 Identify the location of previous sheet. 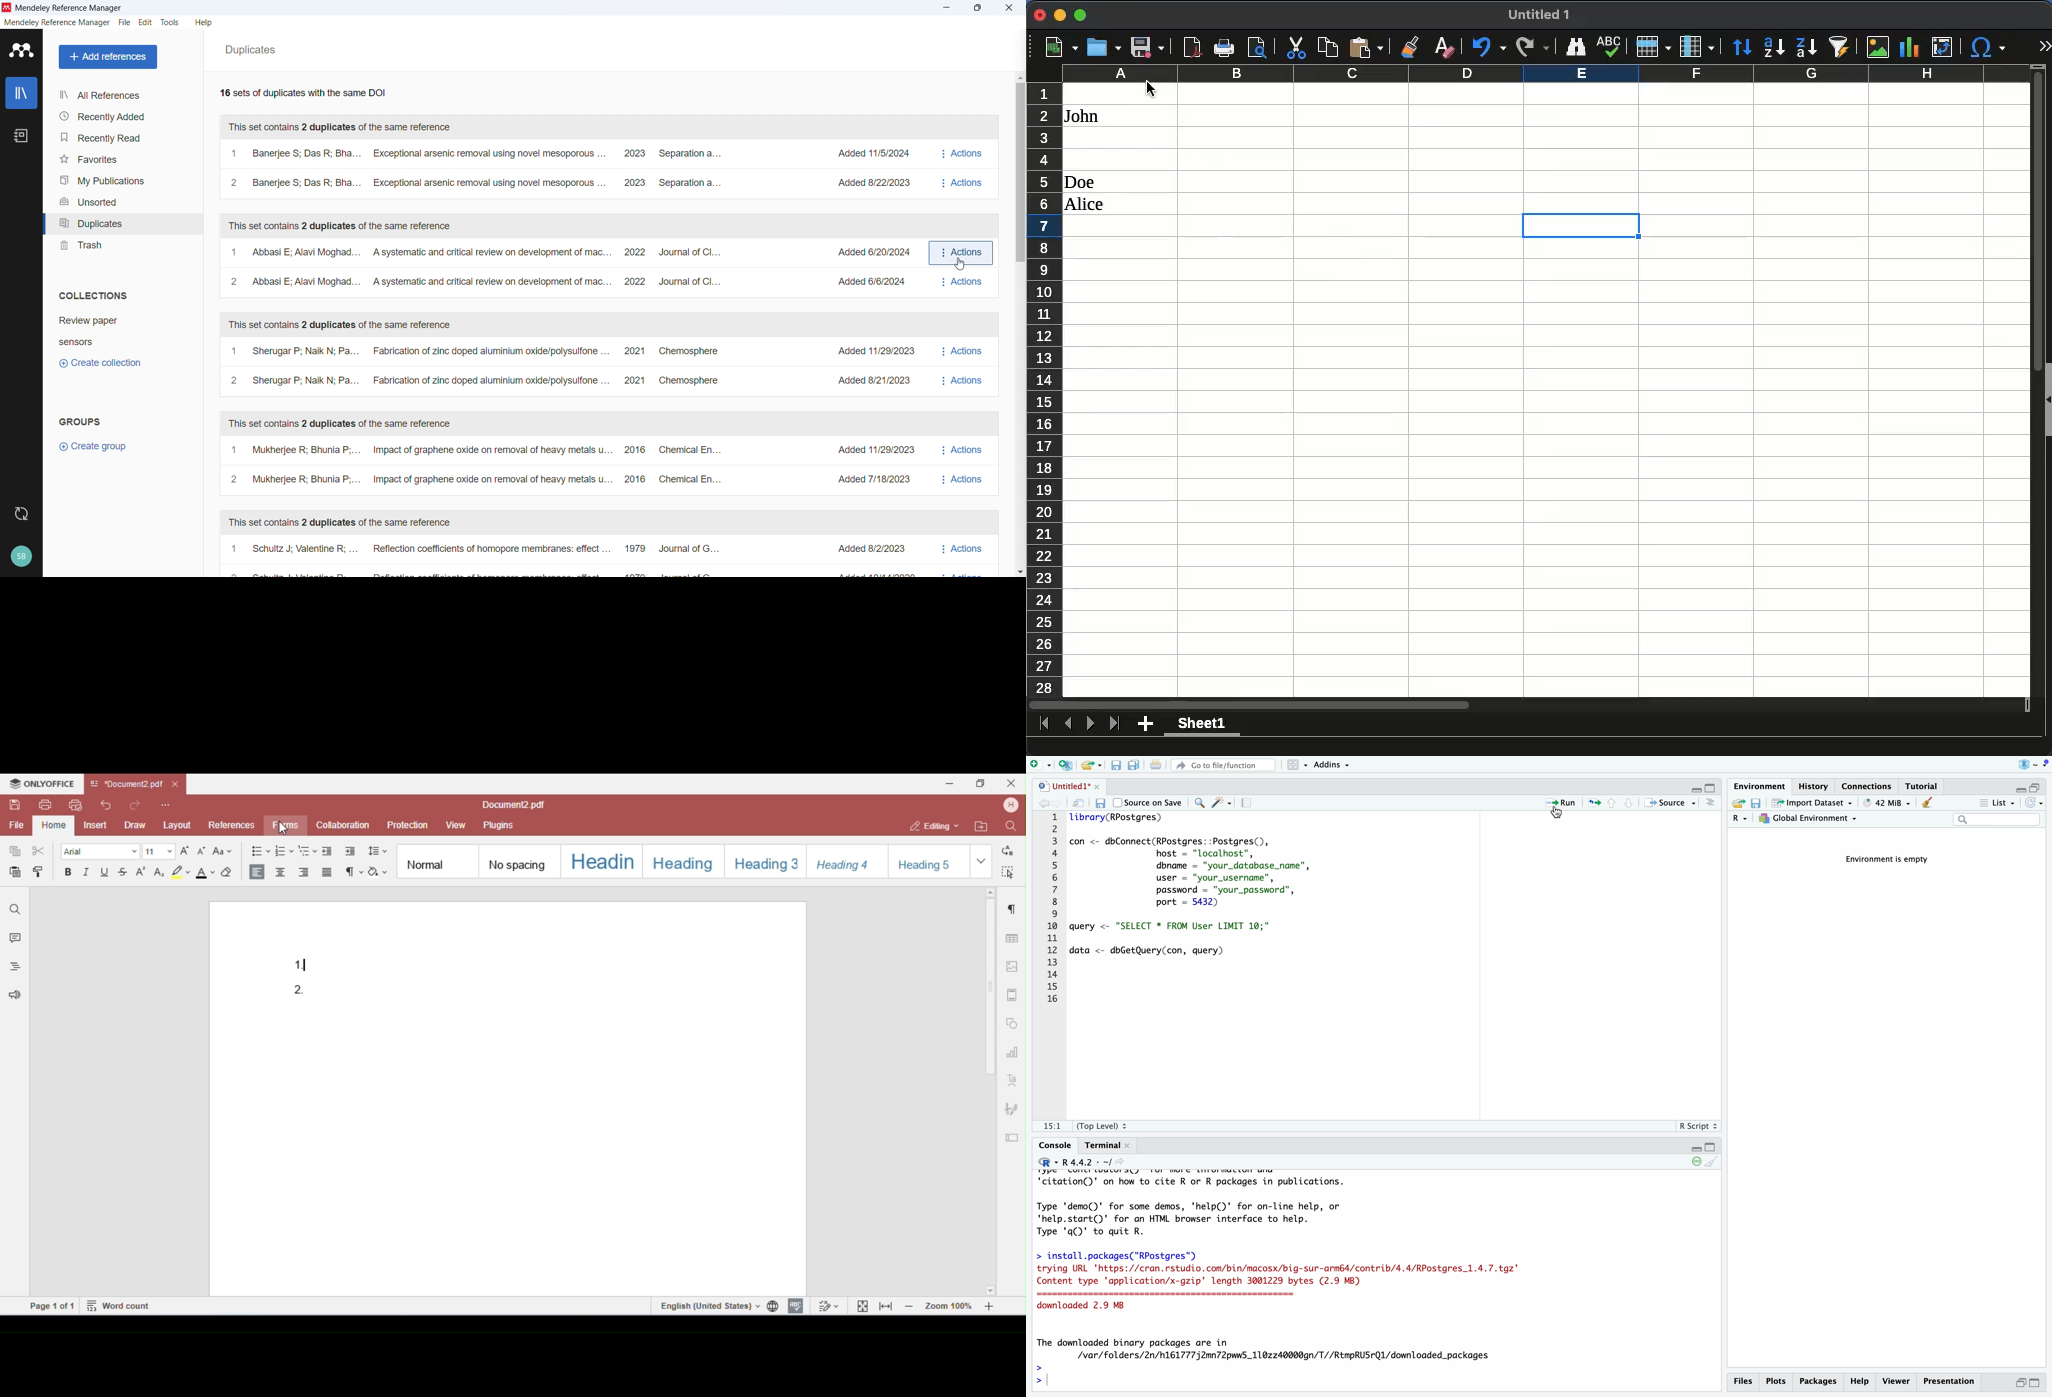
(1070, 723).